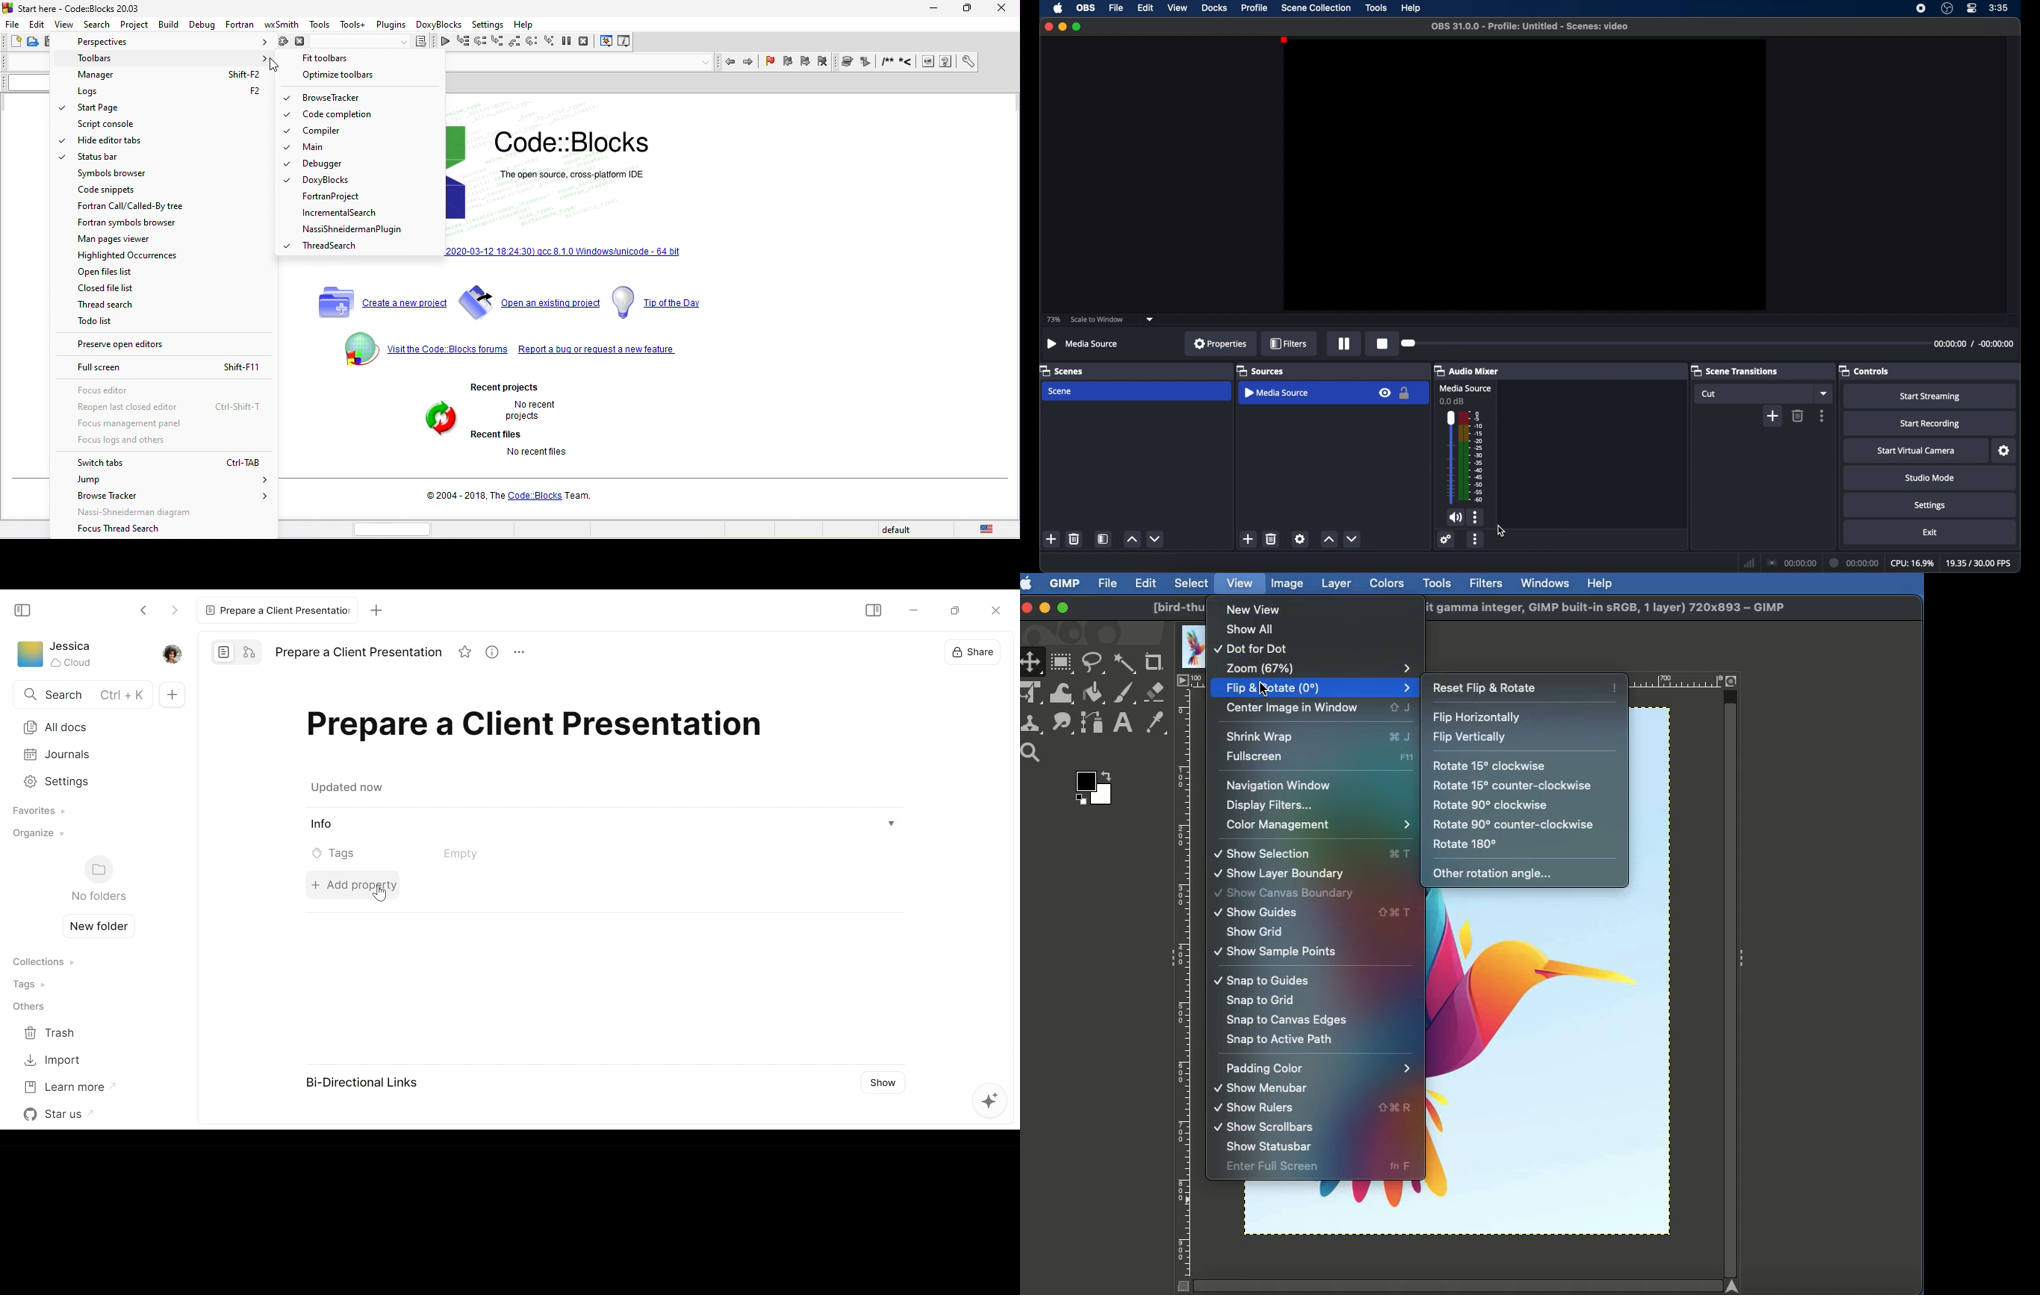  I want to click on filter, so click(1288, 343).